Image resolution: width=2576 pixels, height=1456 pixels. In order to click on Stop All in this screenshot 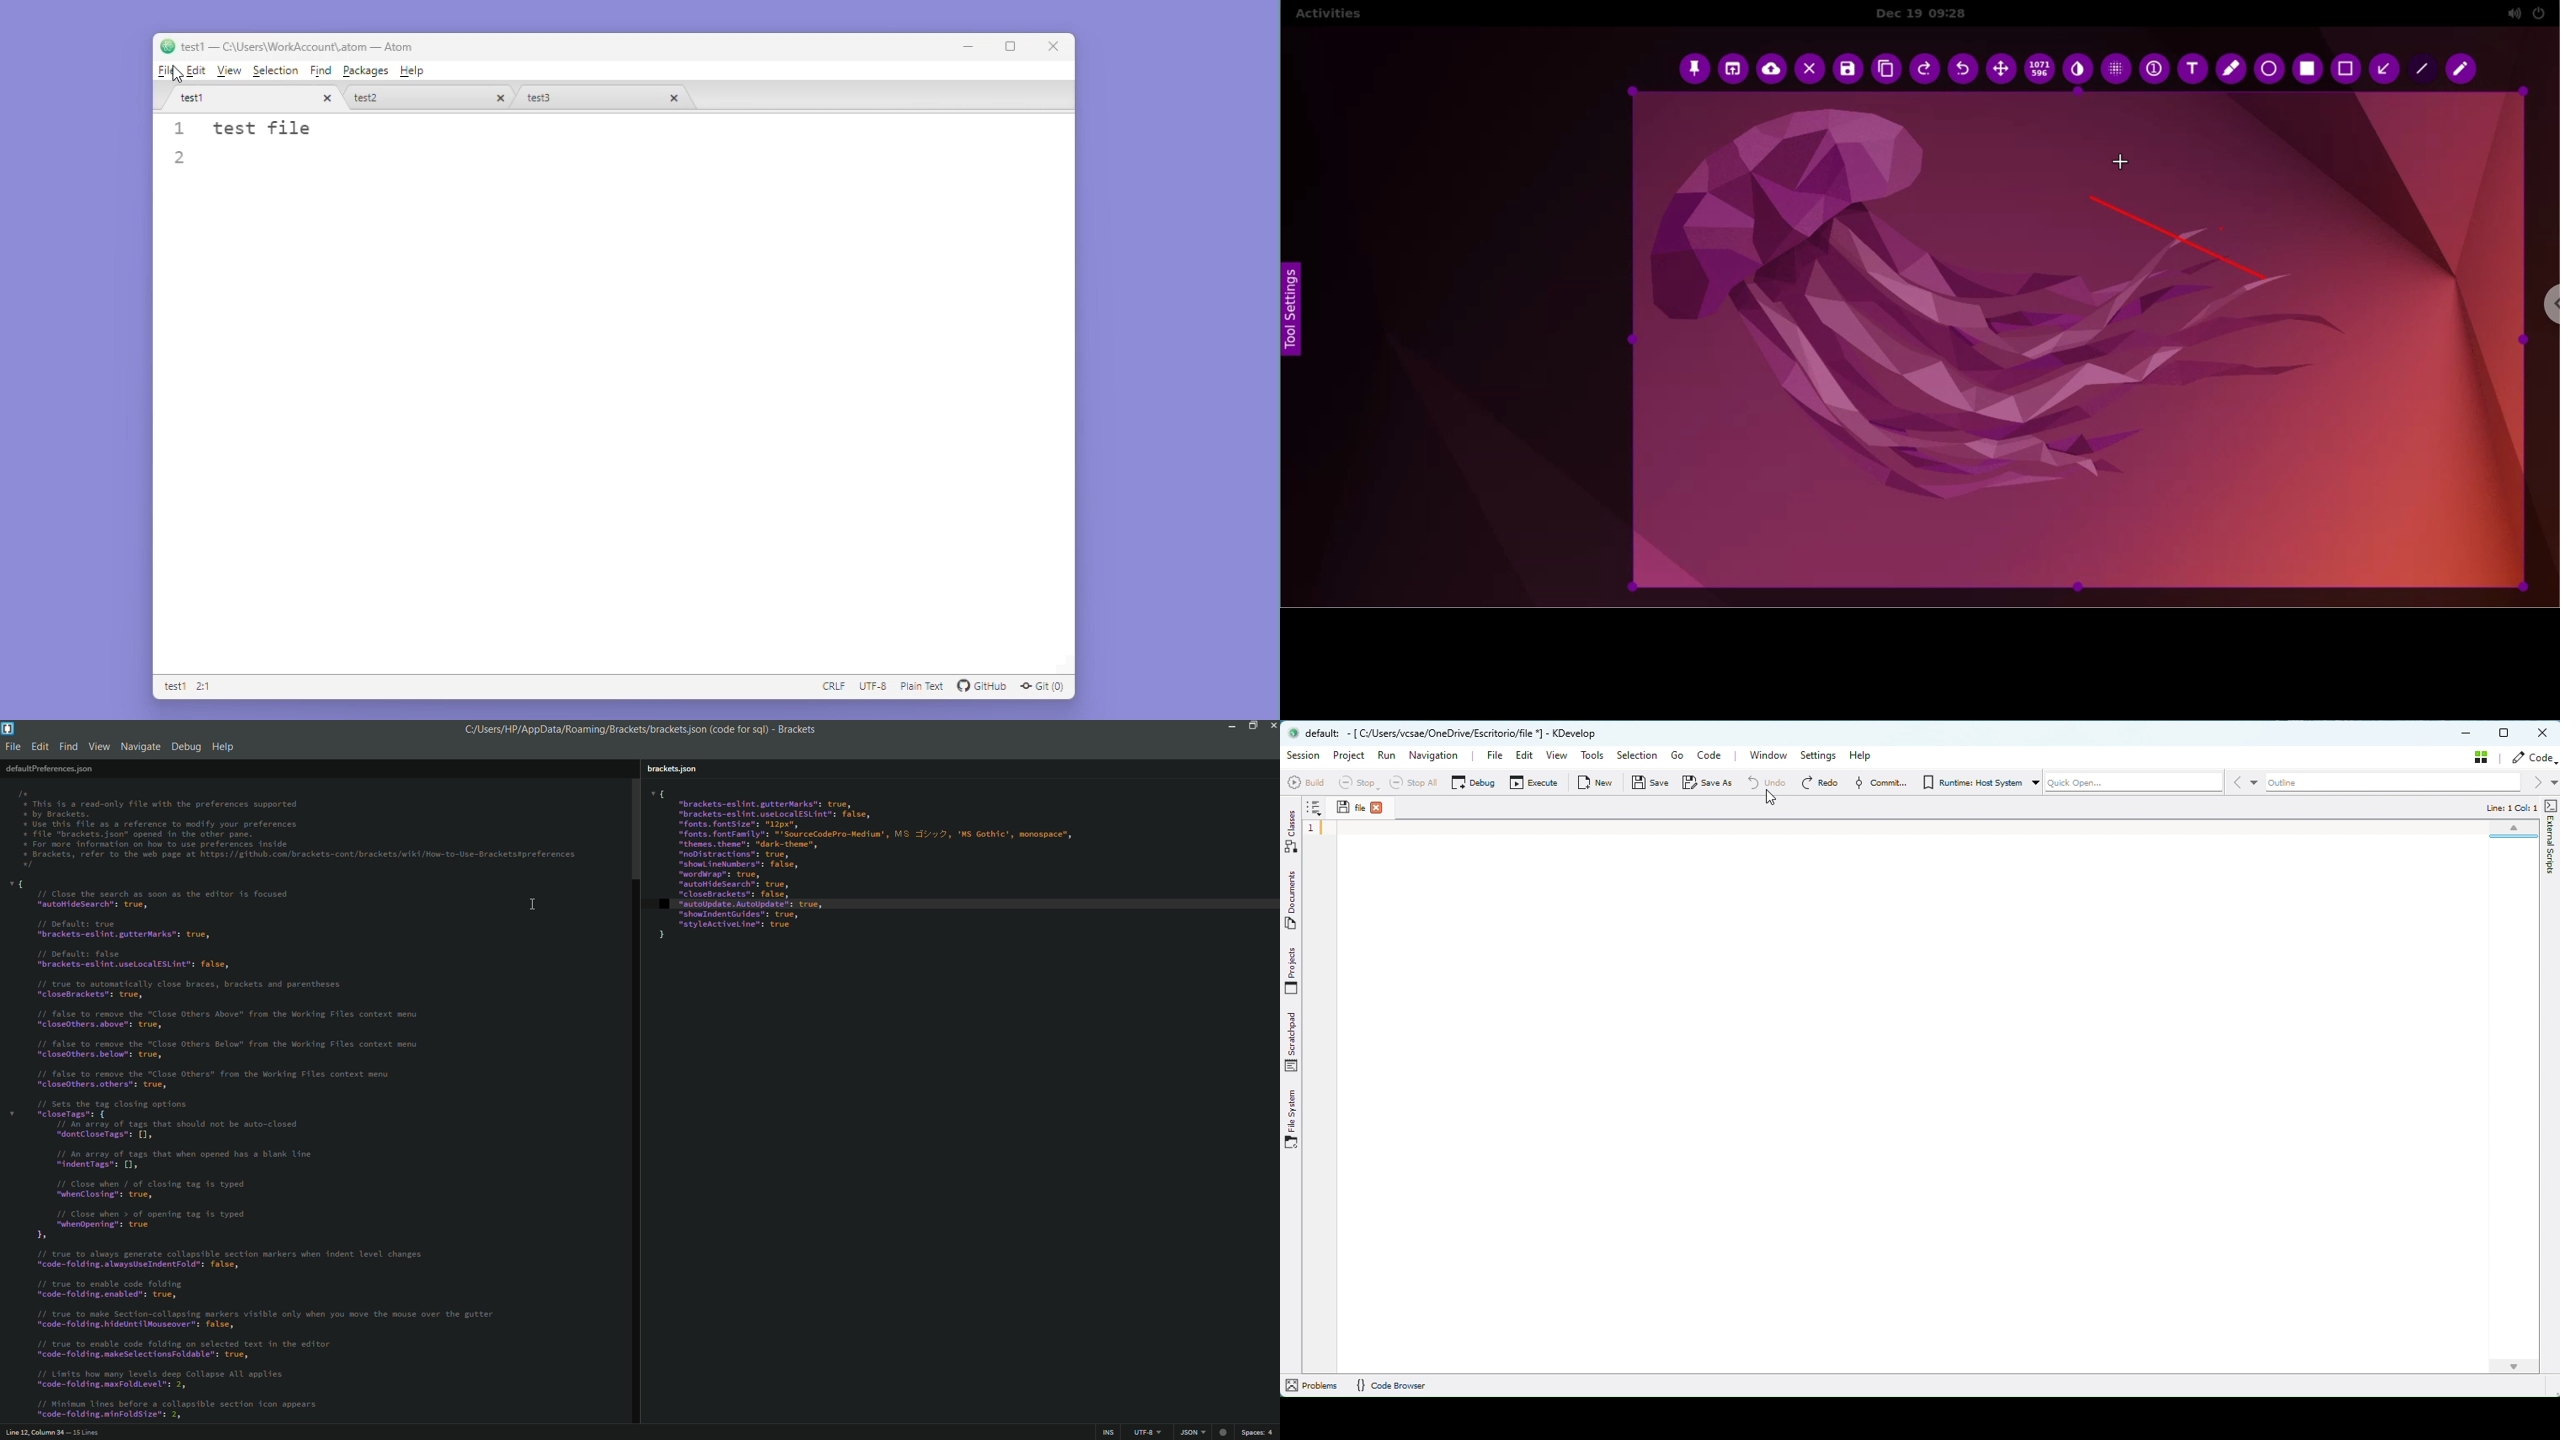, I will do `click(1417, 784)`.